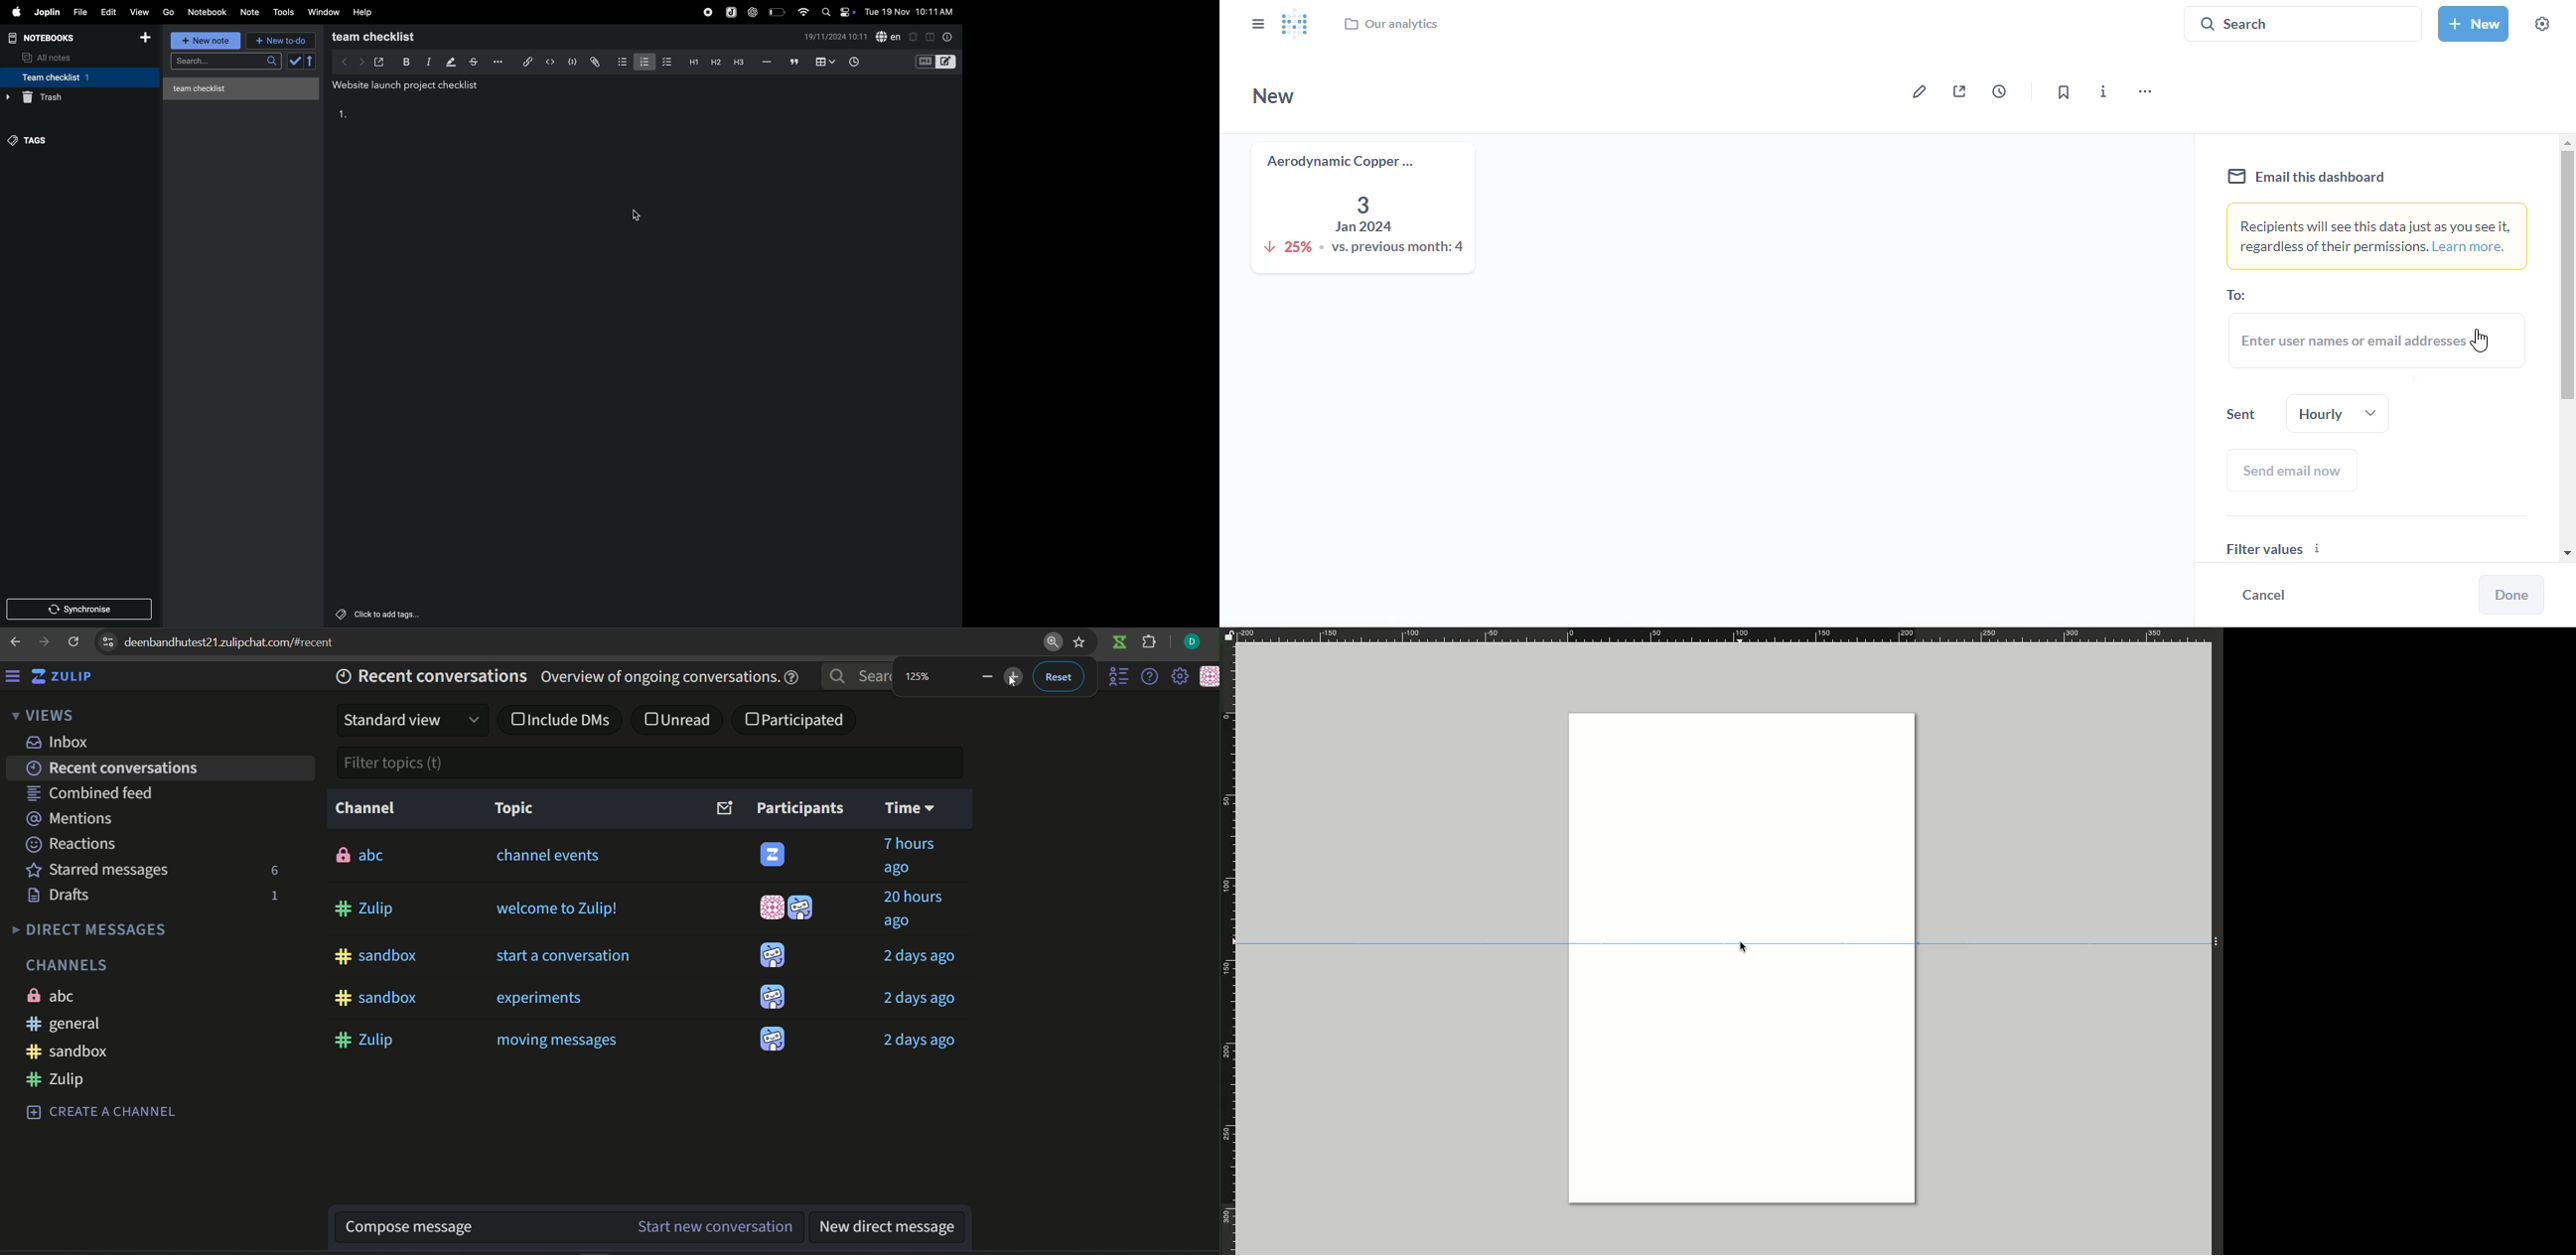 The height and width of the screenshot is (1260, 2576). I want to click on table, so click(824, 61).